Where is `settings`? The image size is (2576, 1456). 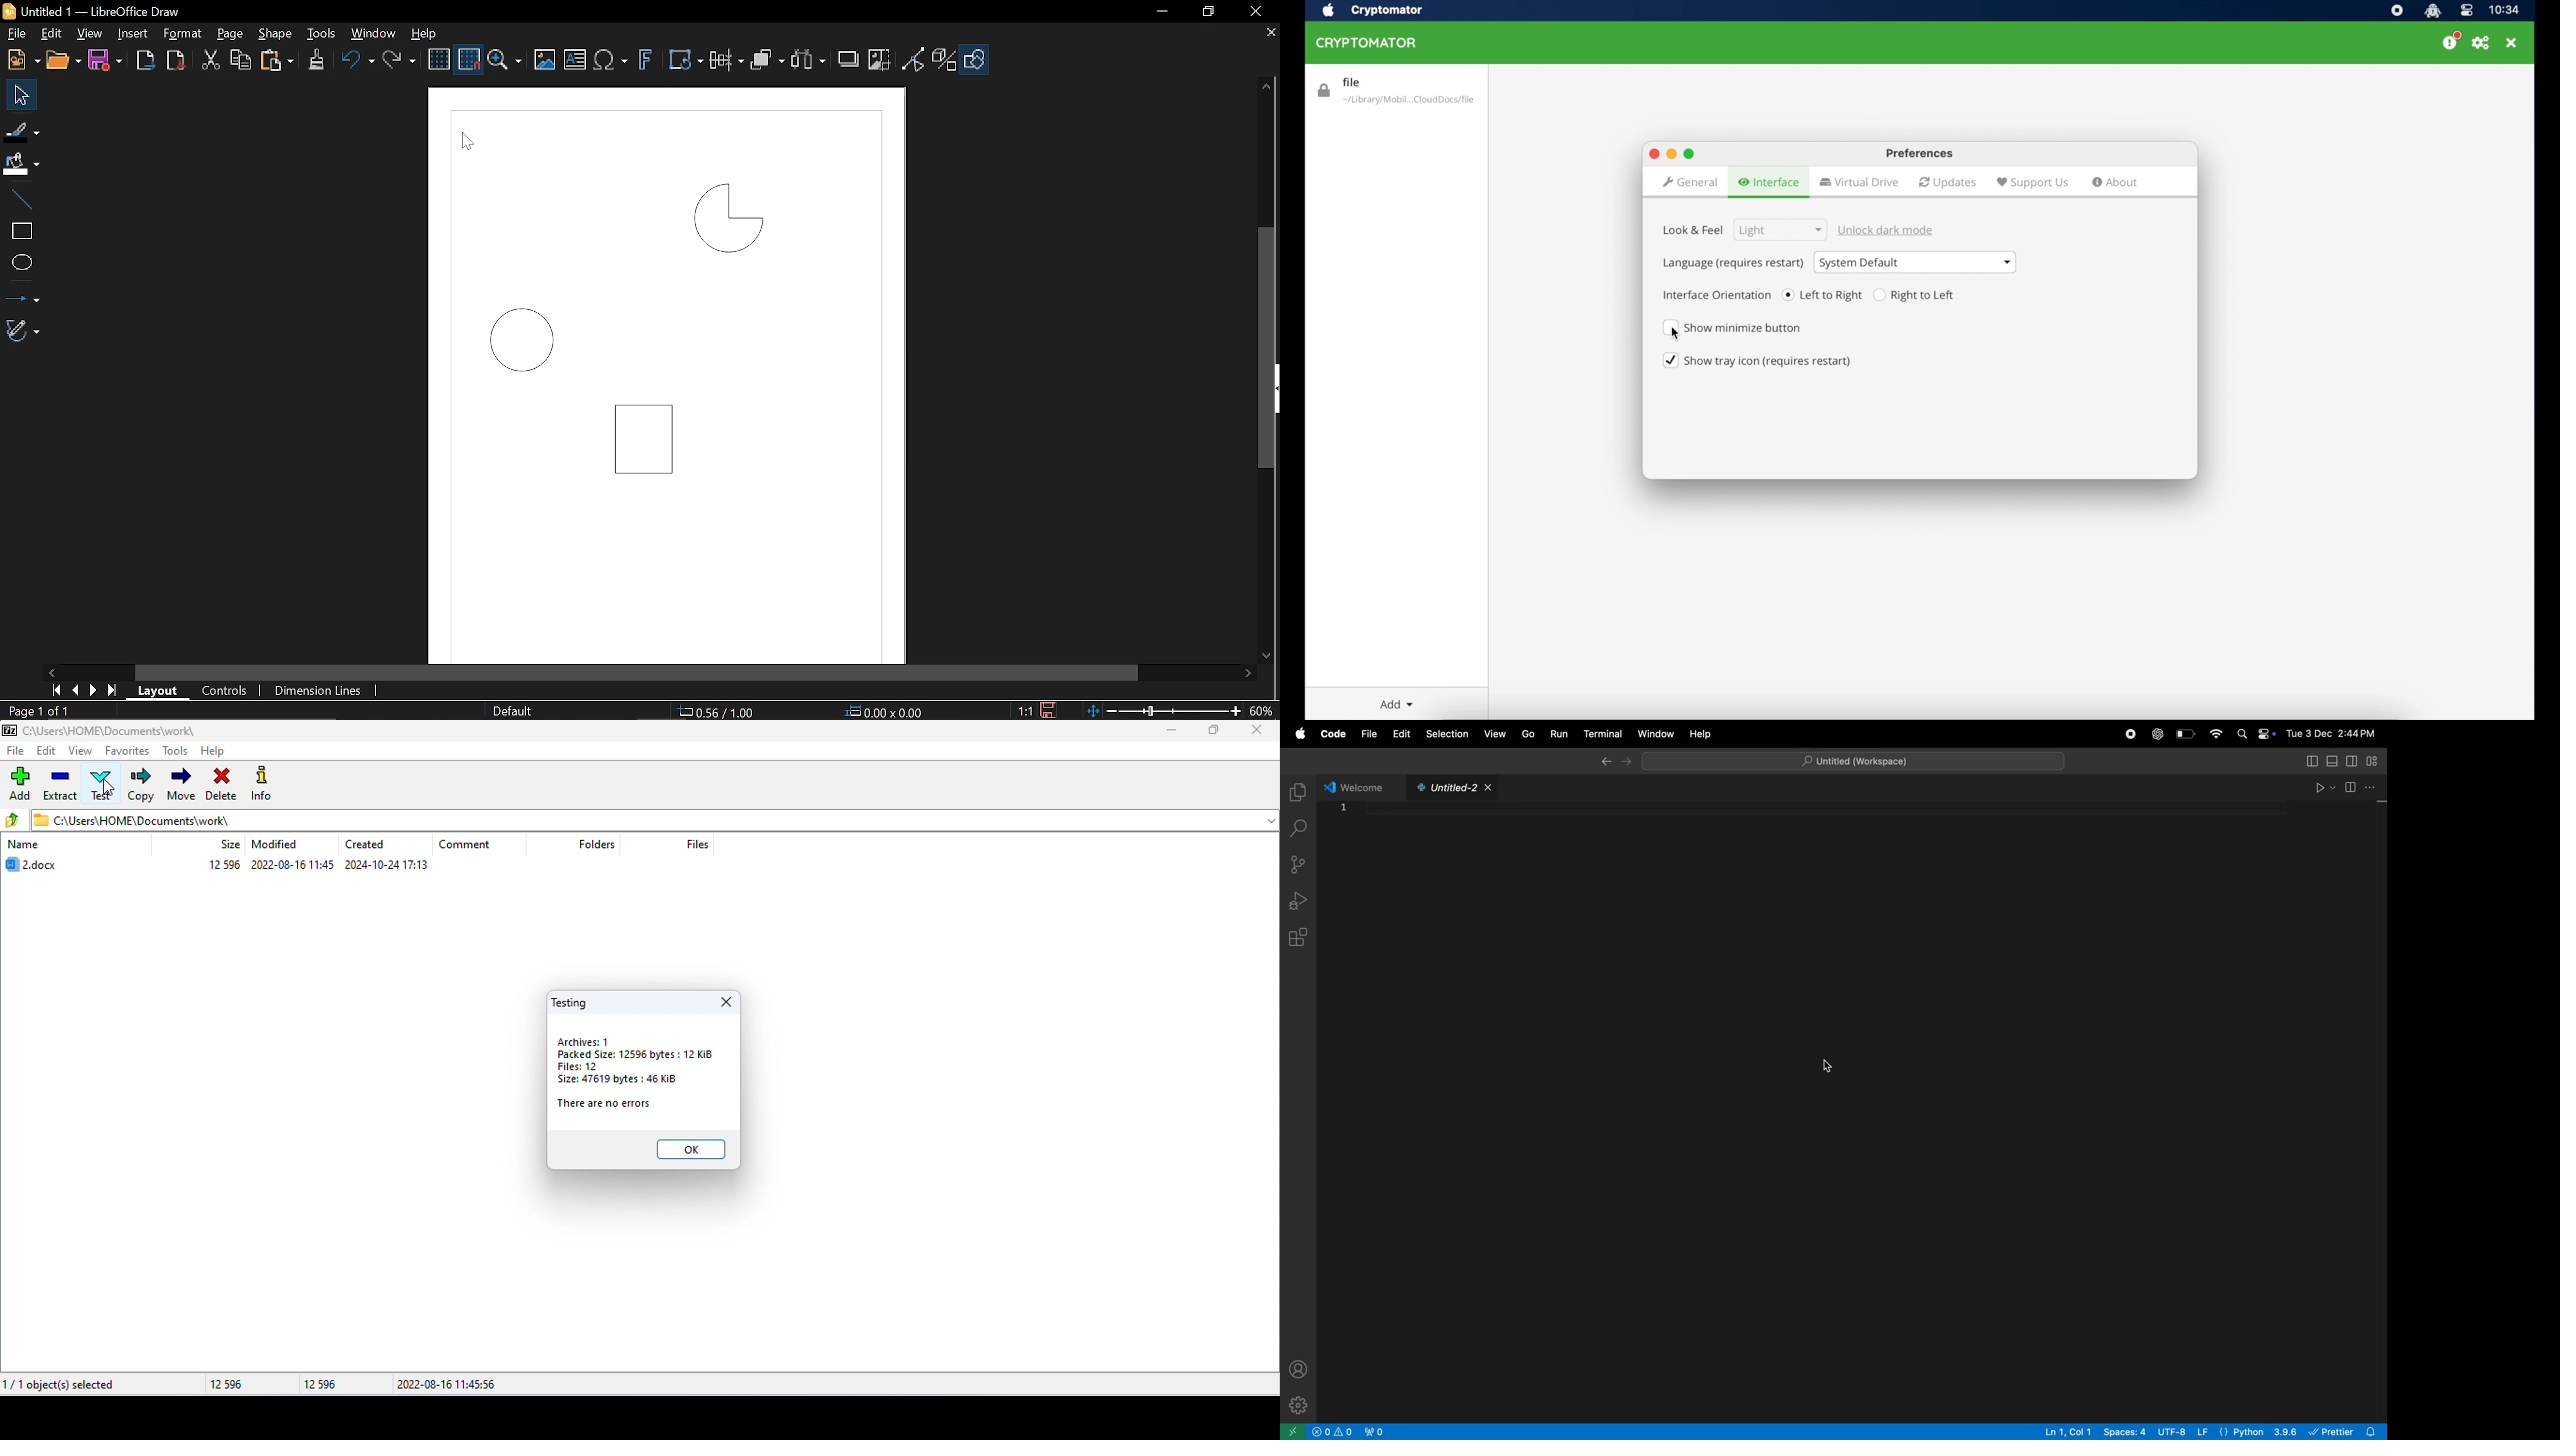 settings is located at coordinates (1297, 1405).